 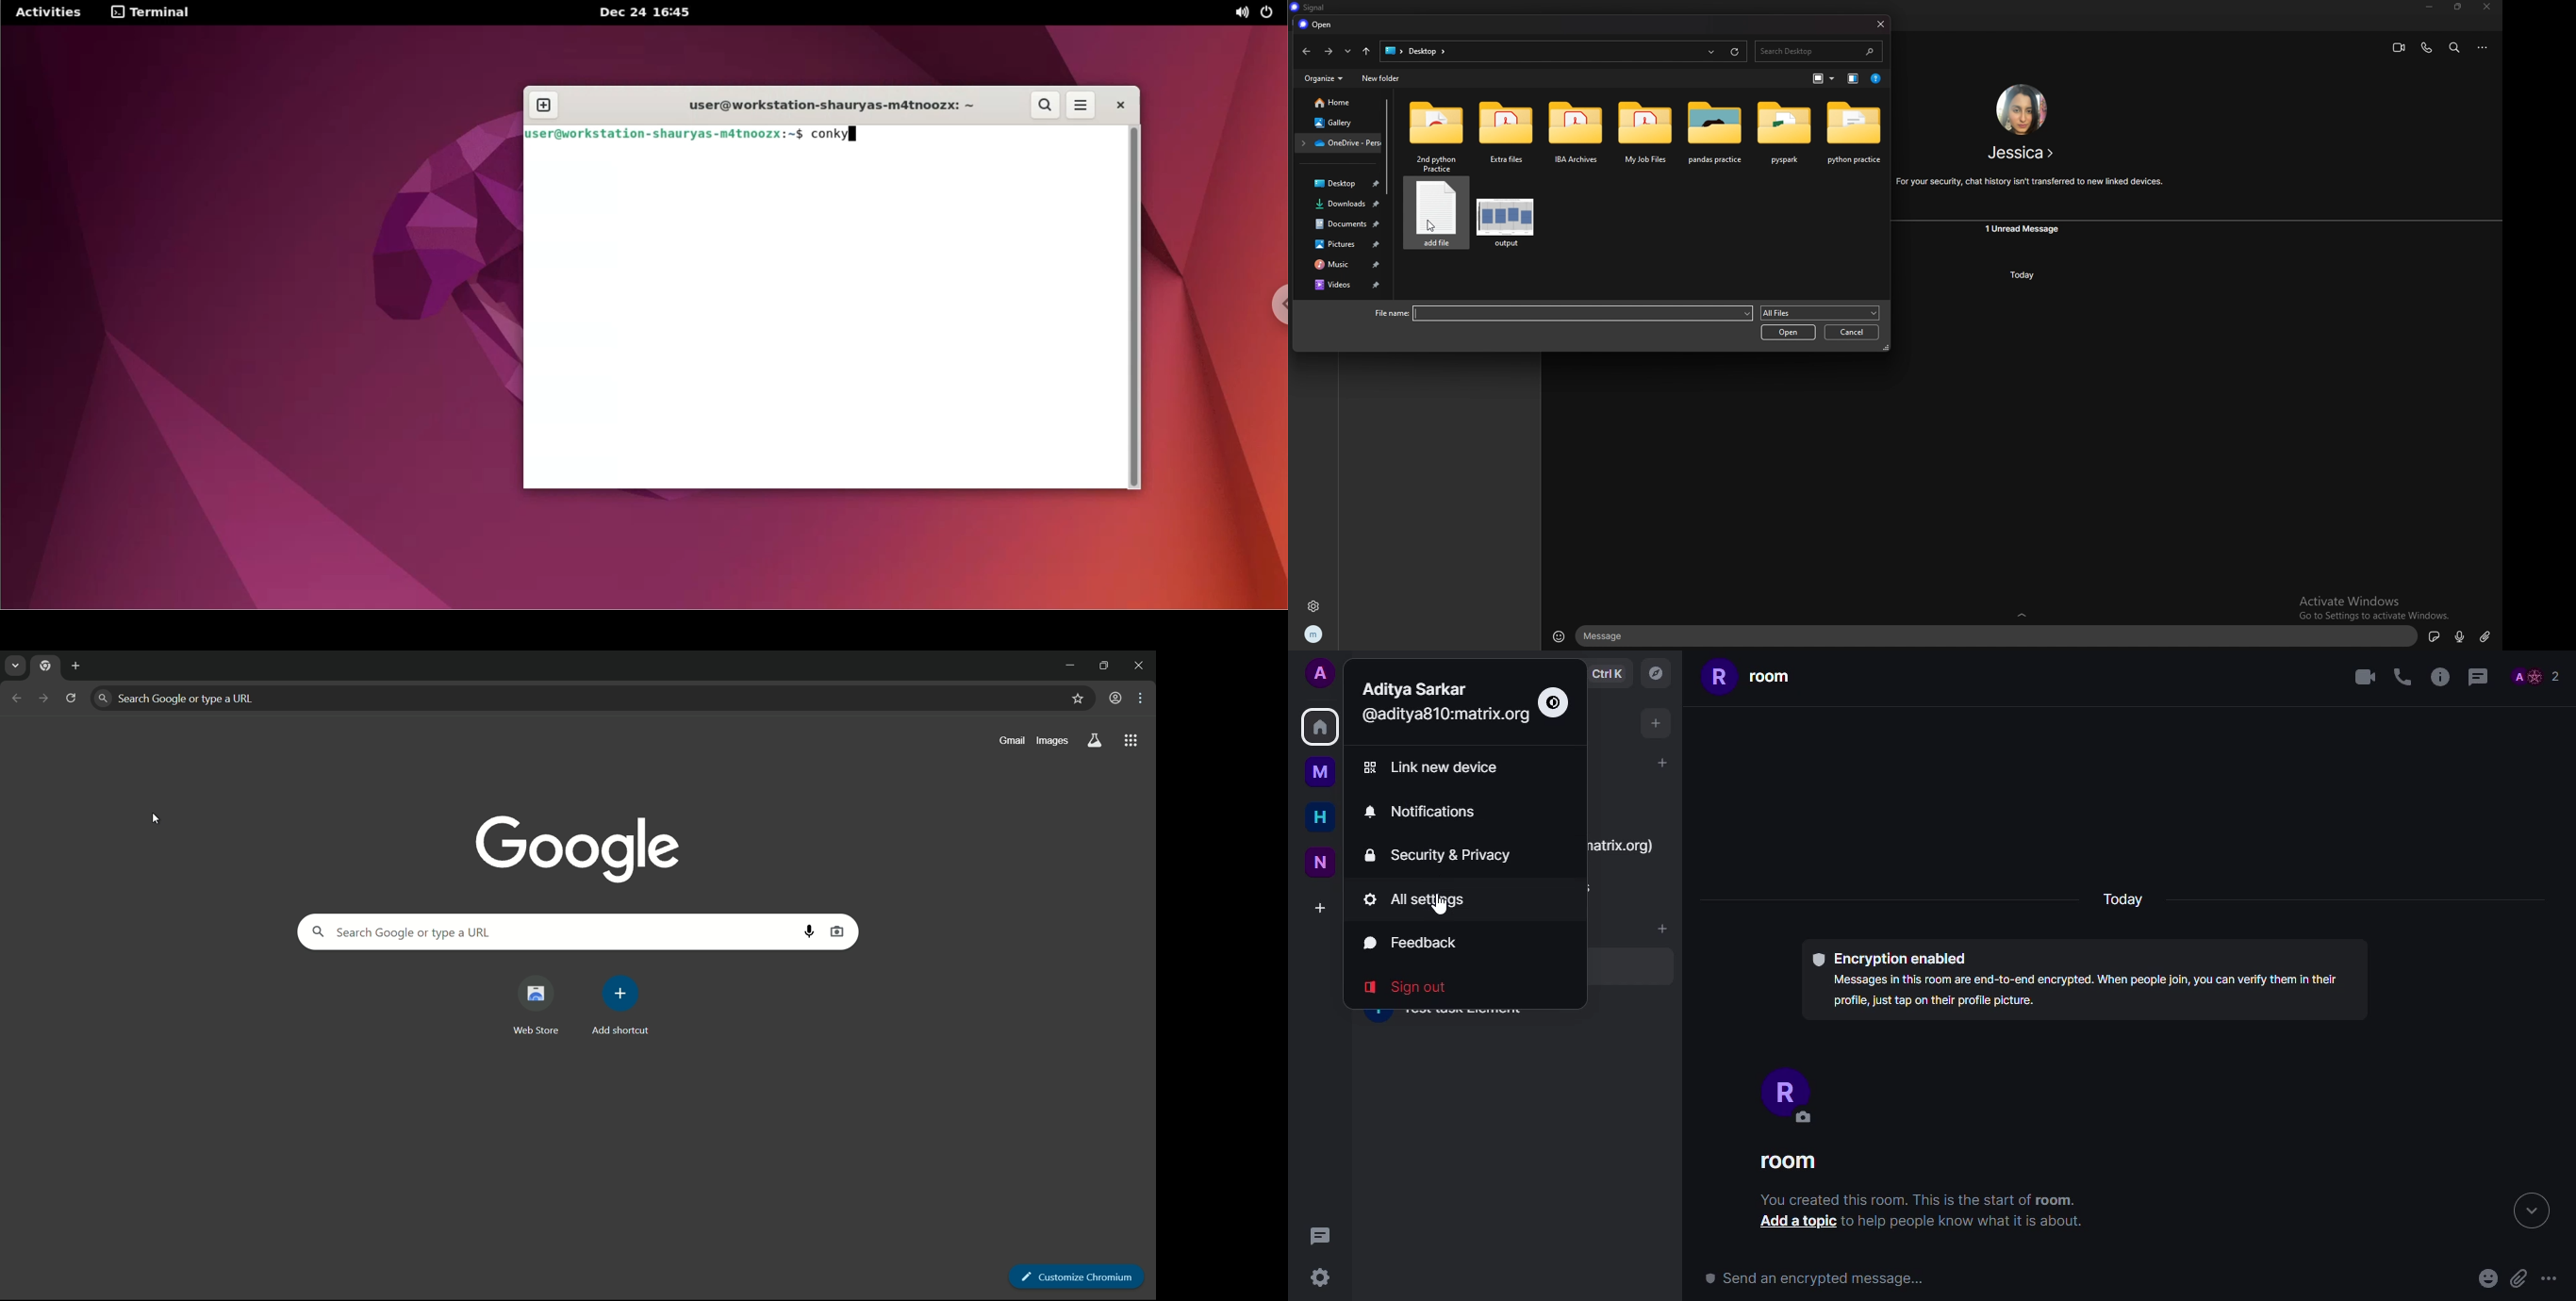 What do you see at coordinates (1320, 1277) in the screenshot?
I see `settings` at bounding box center [1320, 1277].